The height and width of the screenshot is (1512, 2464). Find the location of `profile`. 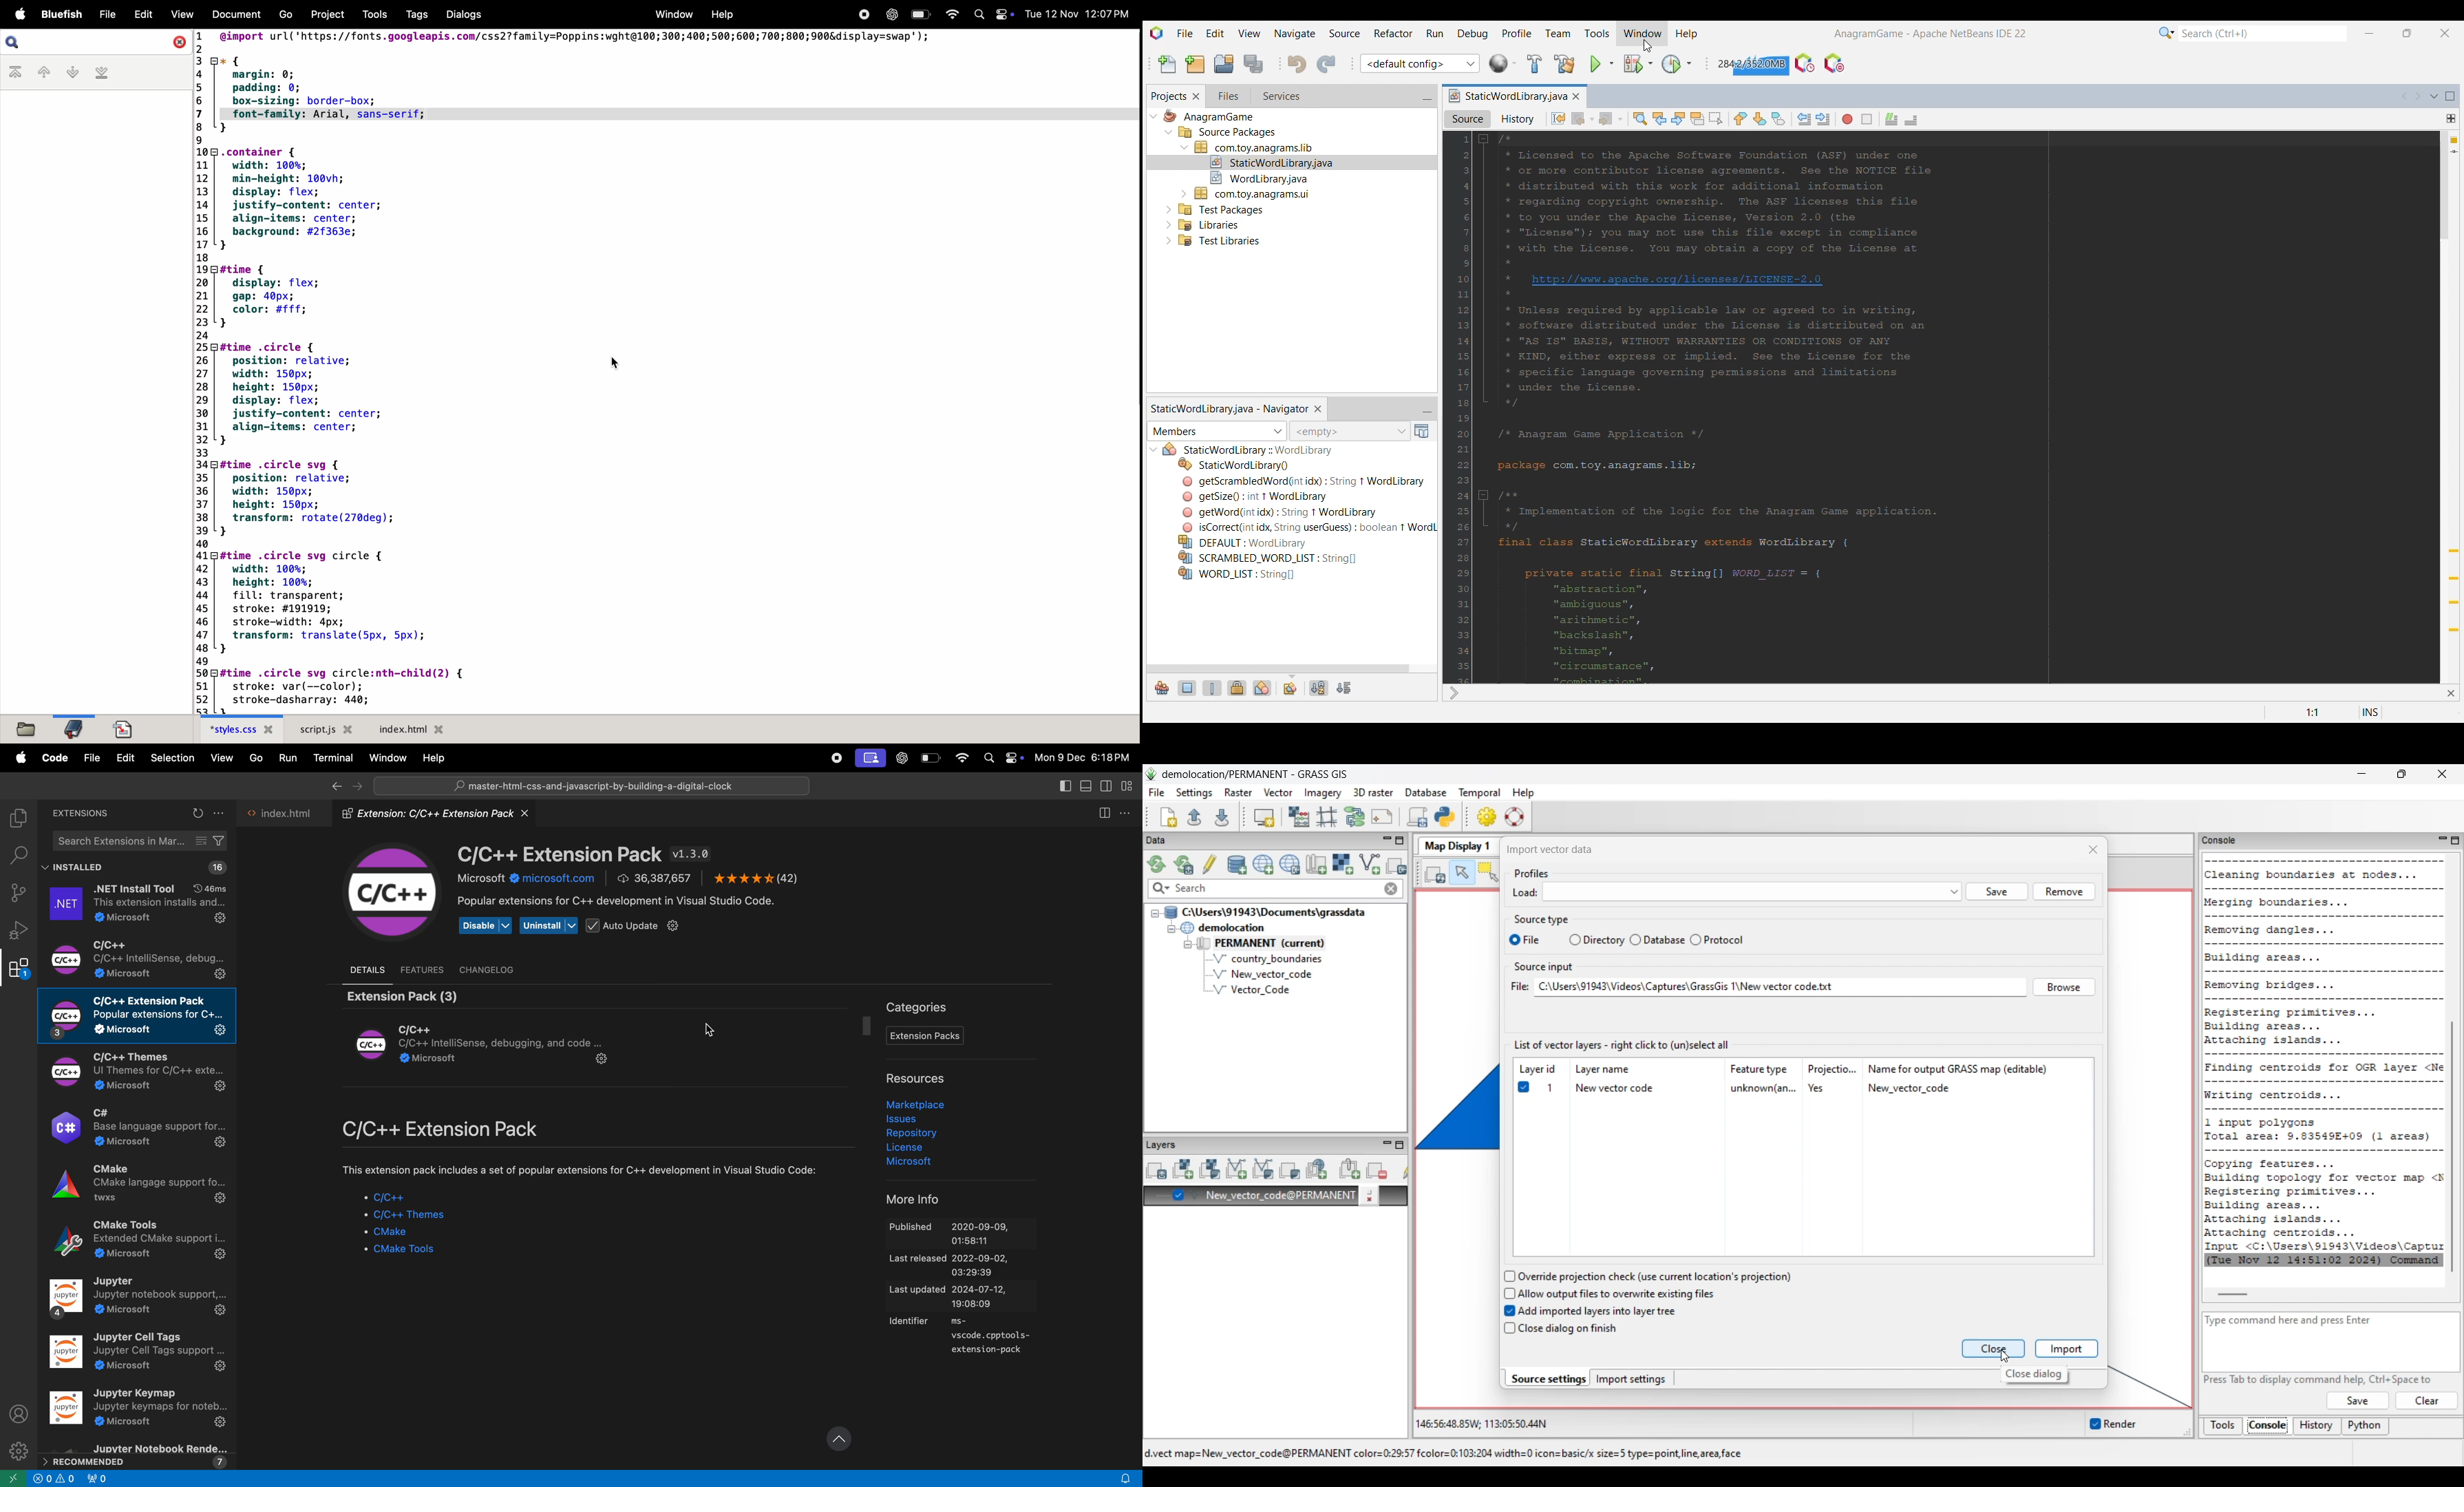

profile is located at coordinates (19, 1412).